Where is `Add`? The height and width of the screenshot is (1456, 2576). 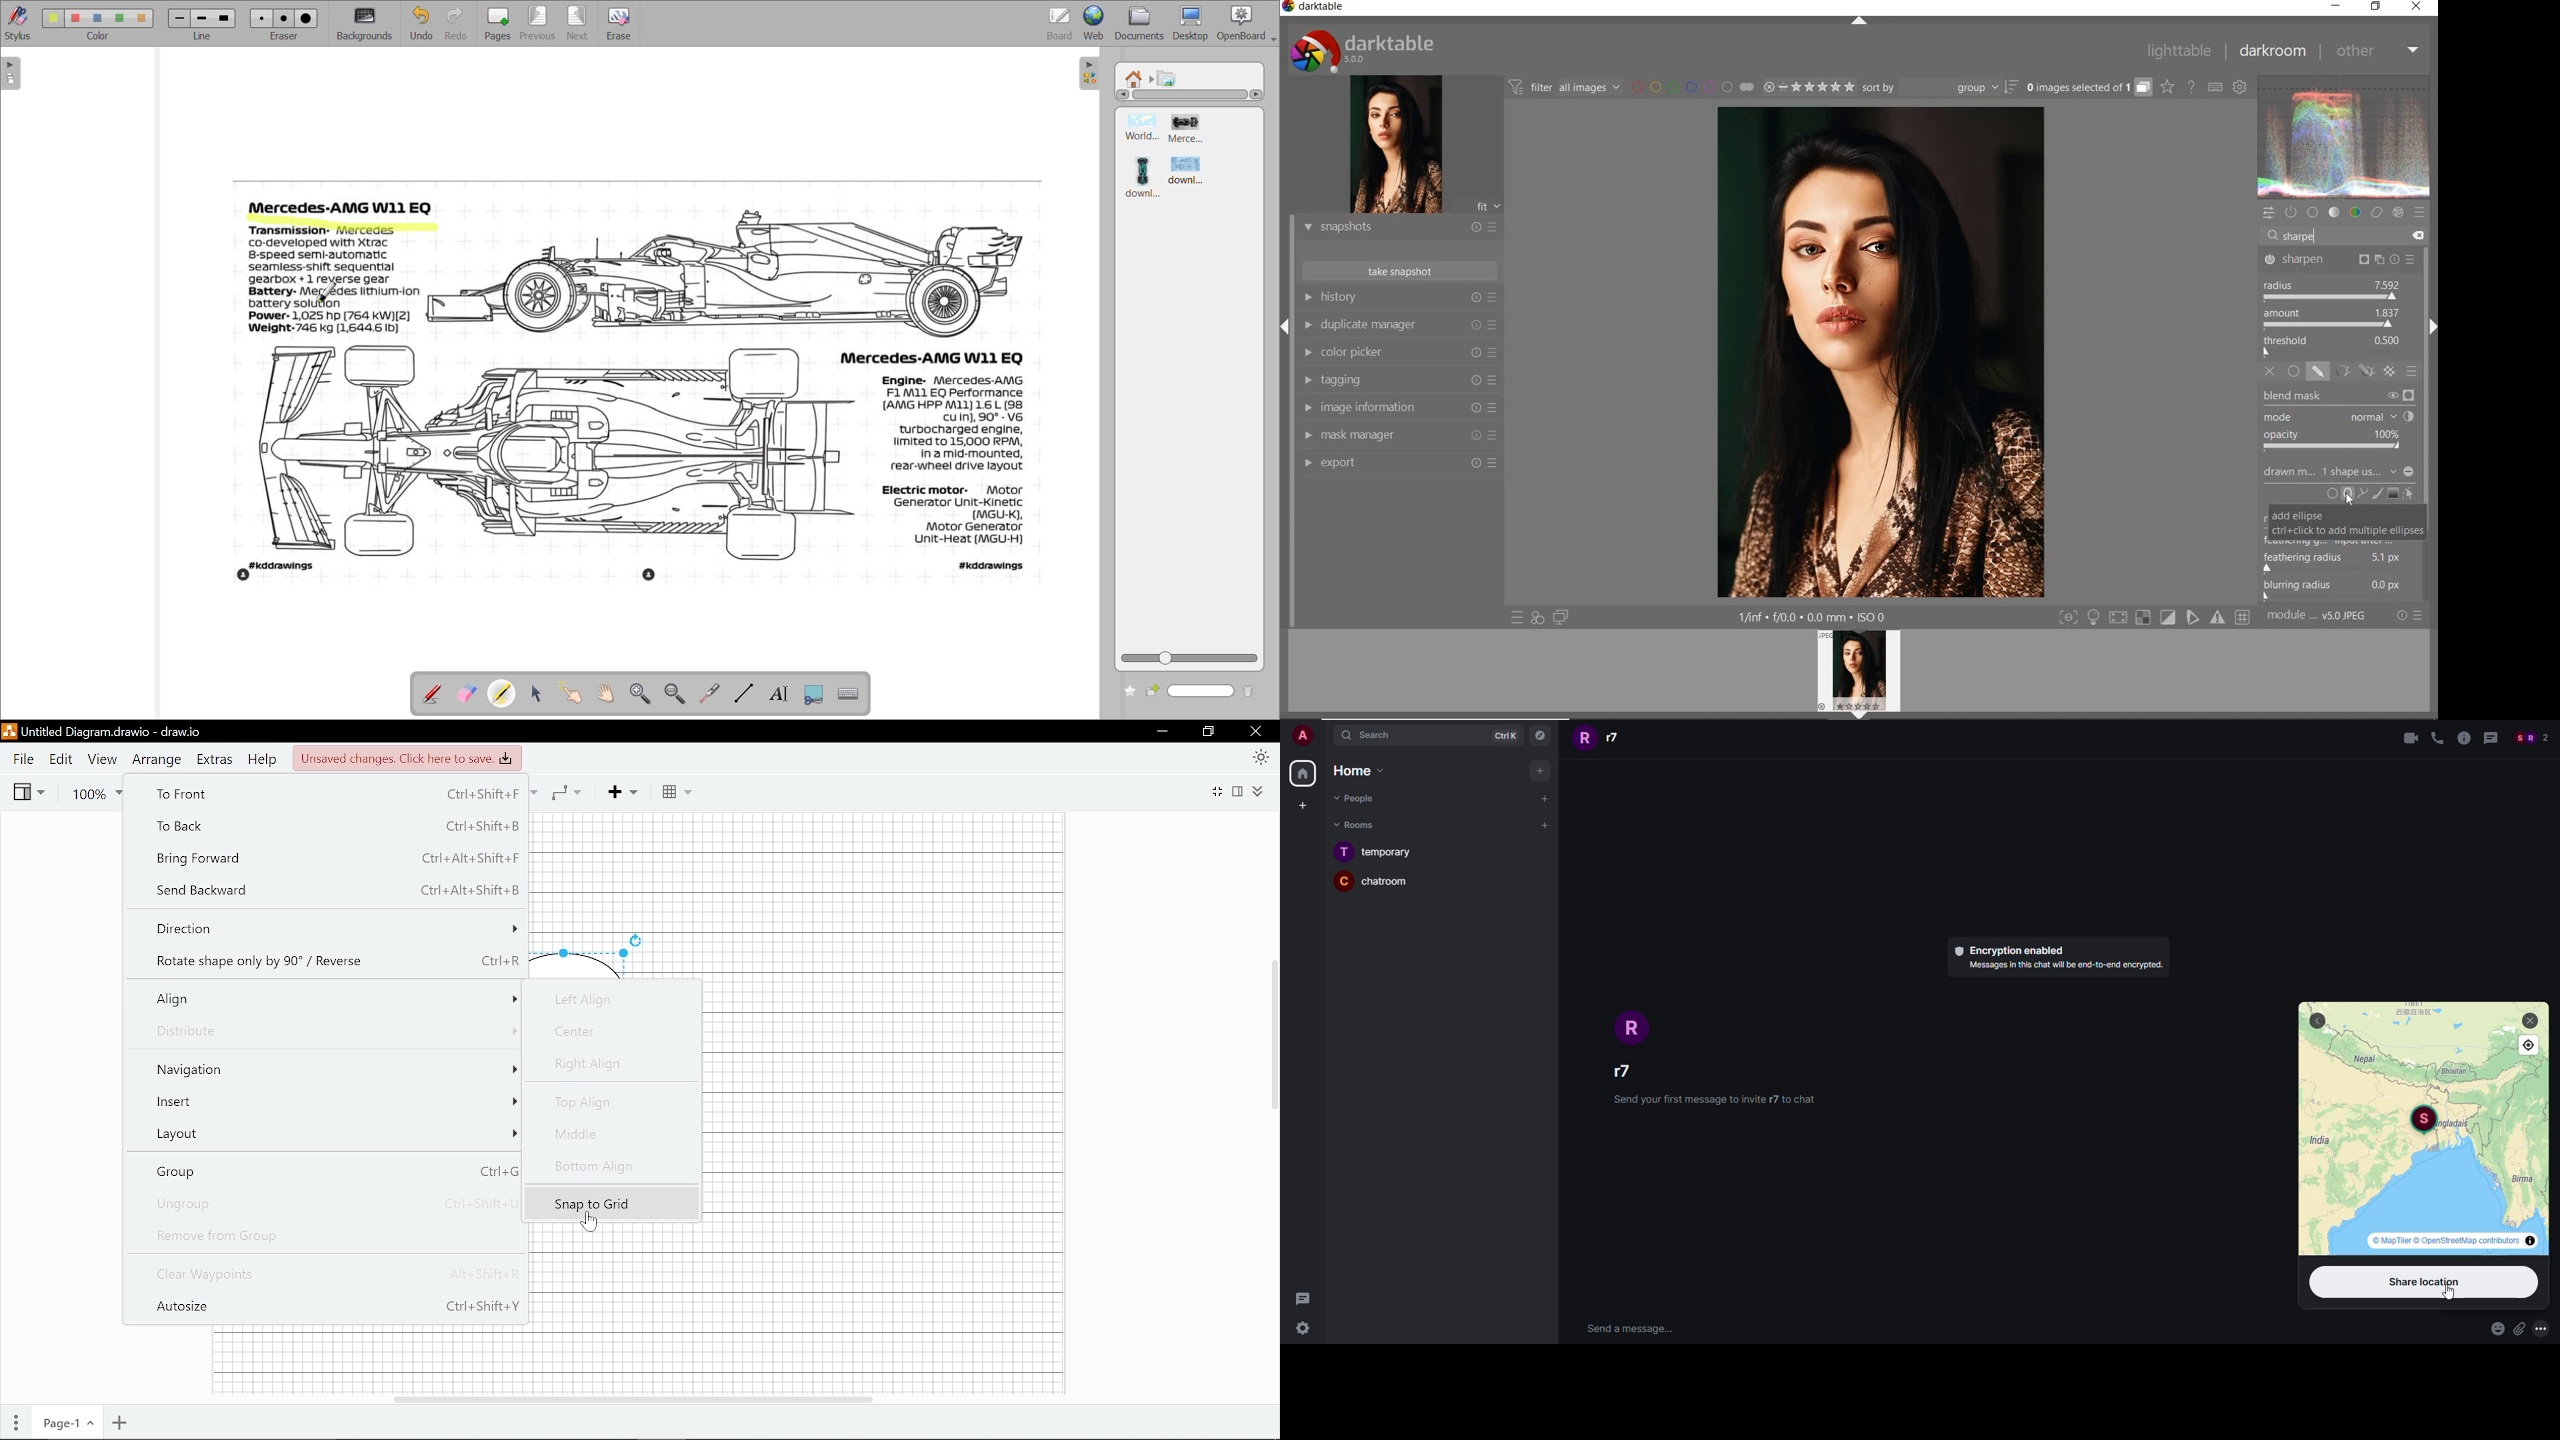
Add is located at coordinates (620, 792).